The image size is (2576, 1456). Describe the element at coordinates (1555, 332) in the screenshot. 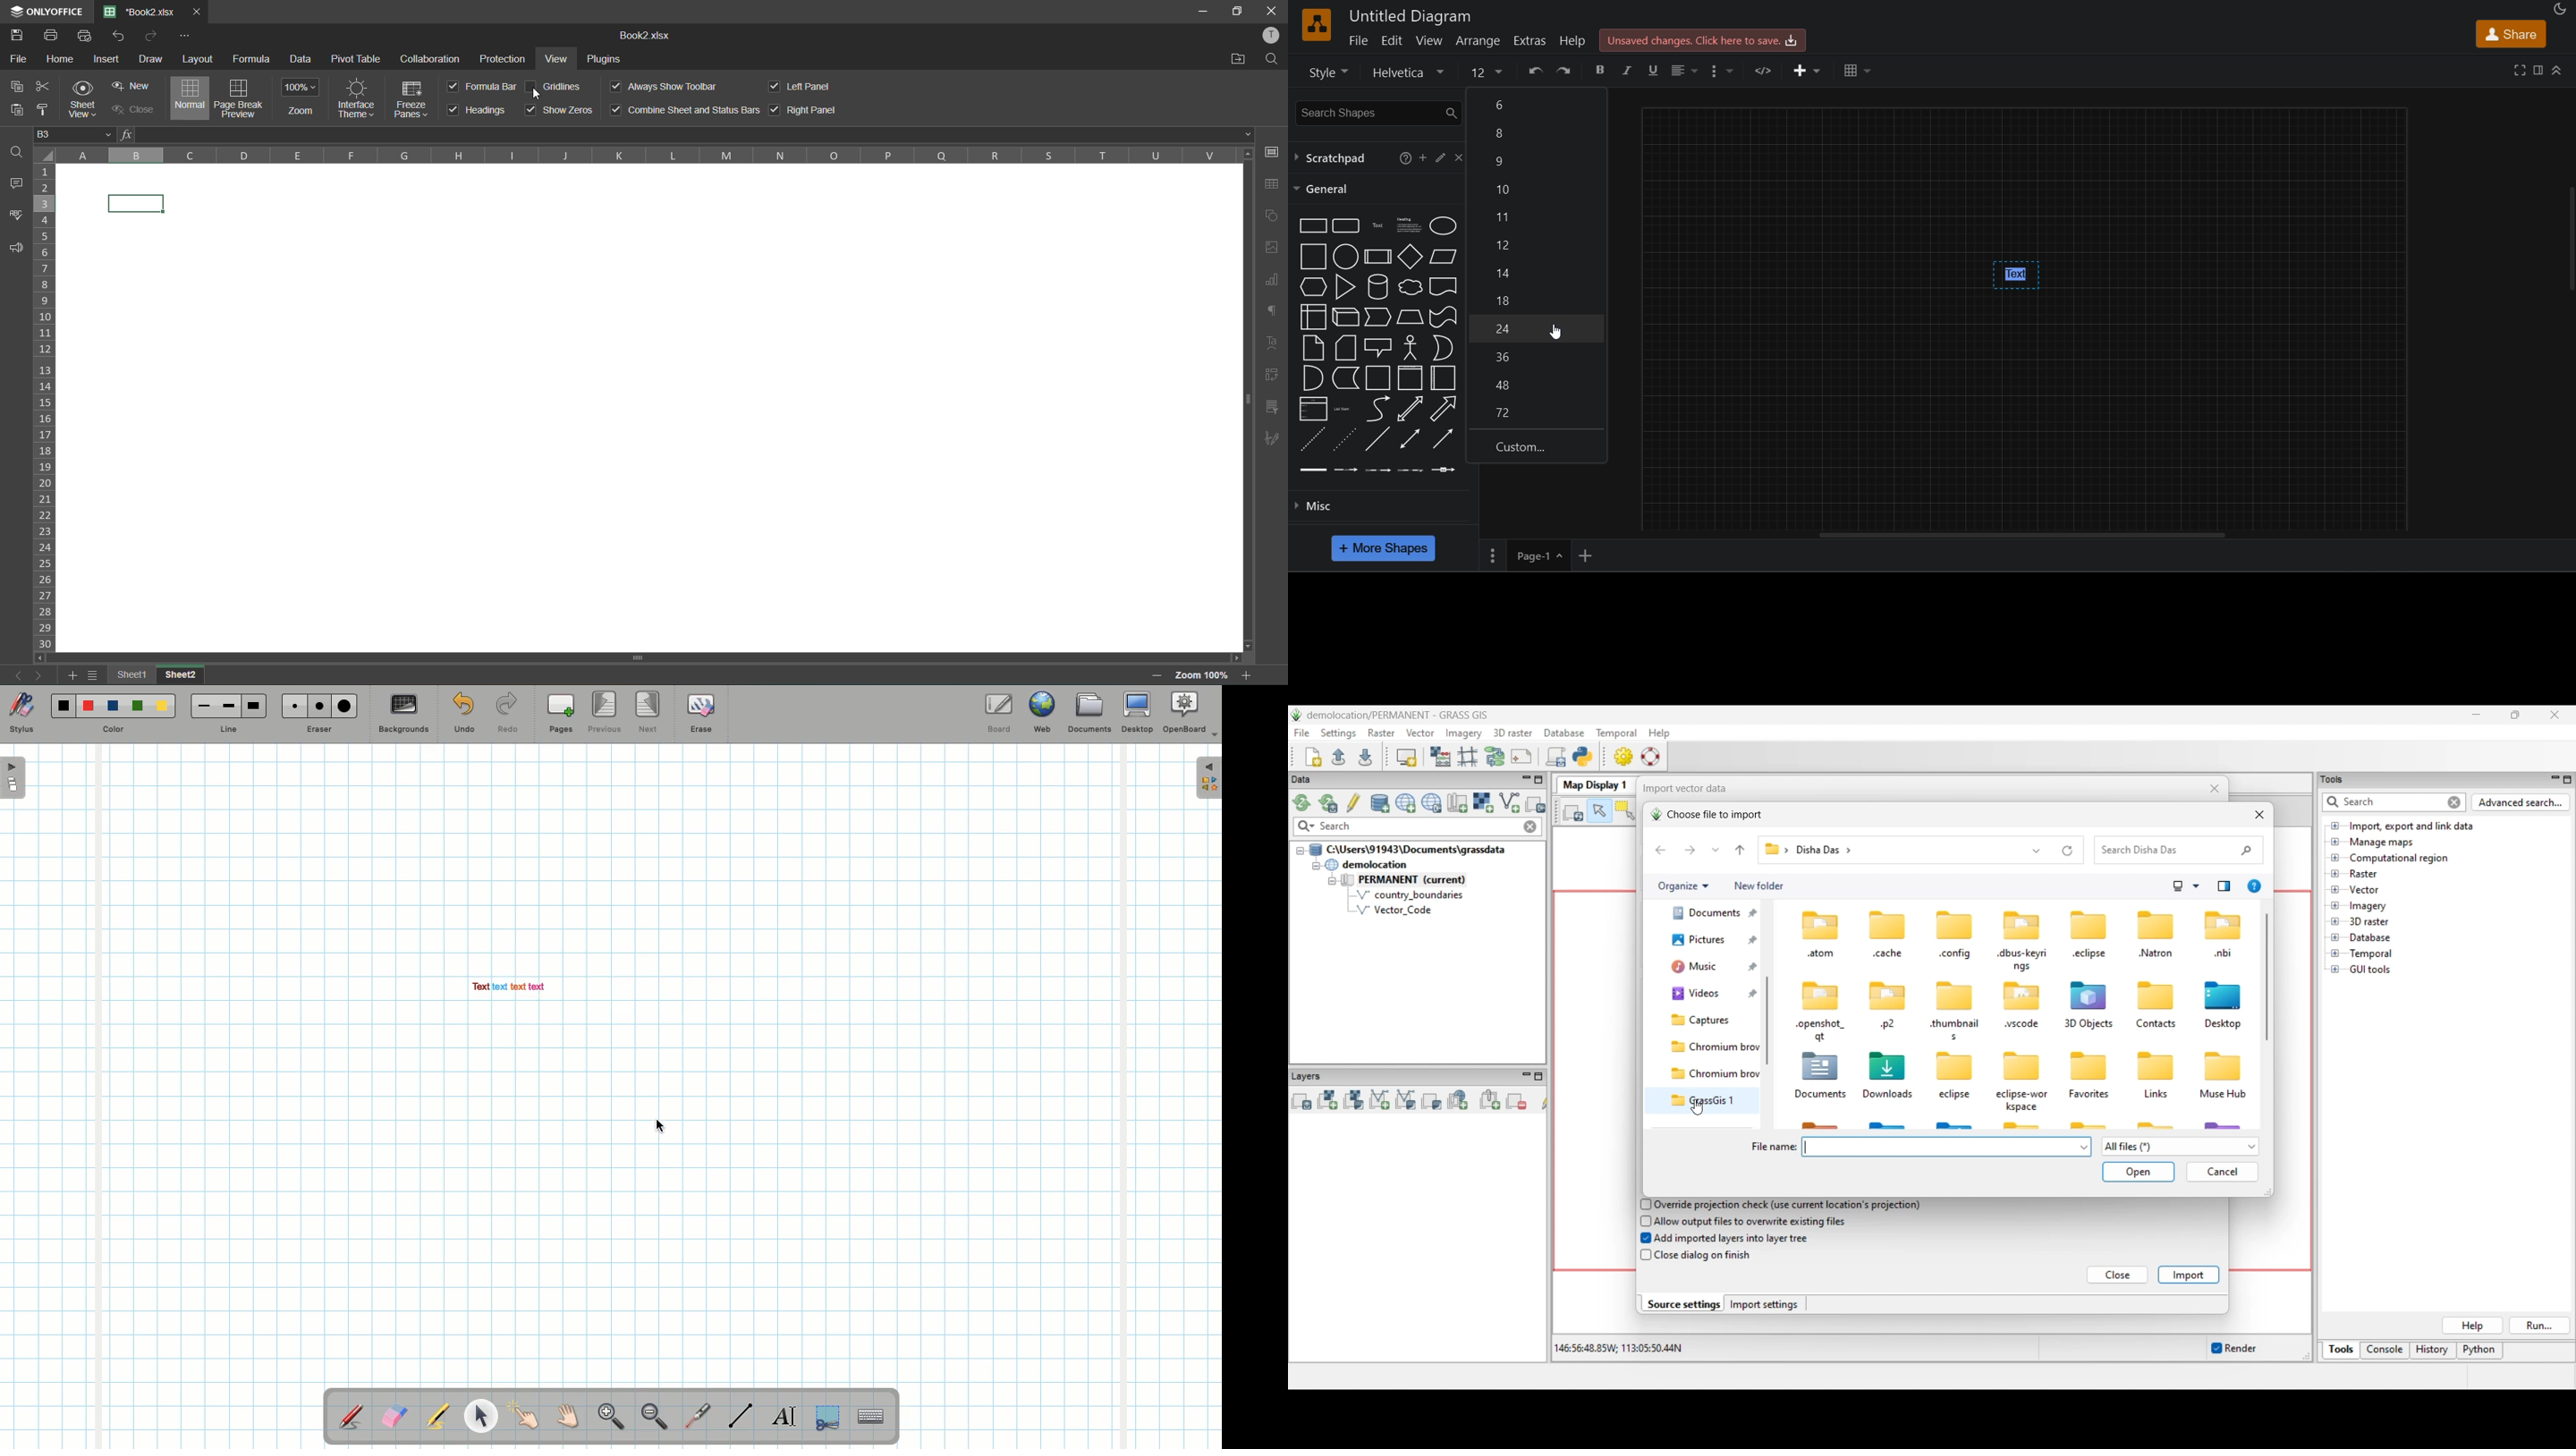

I see `Cursor` at that location.